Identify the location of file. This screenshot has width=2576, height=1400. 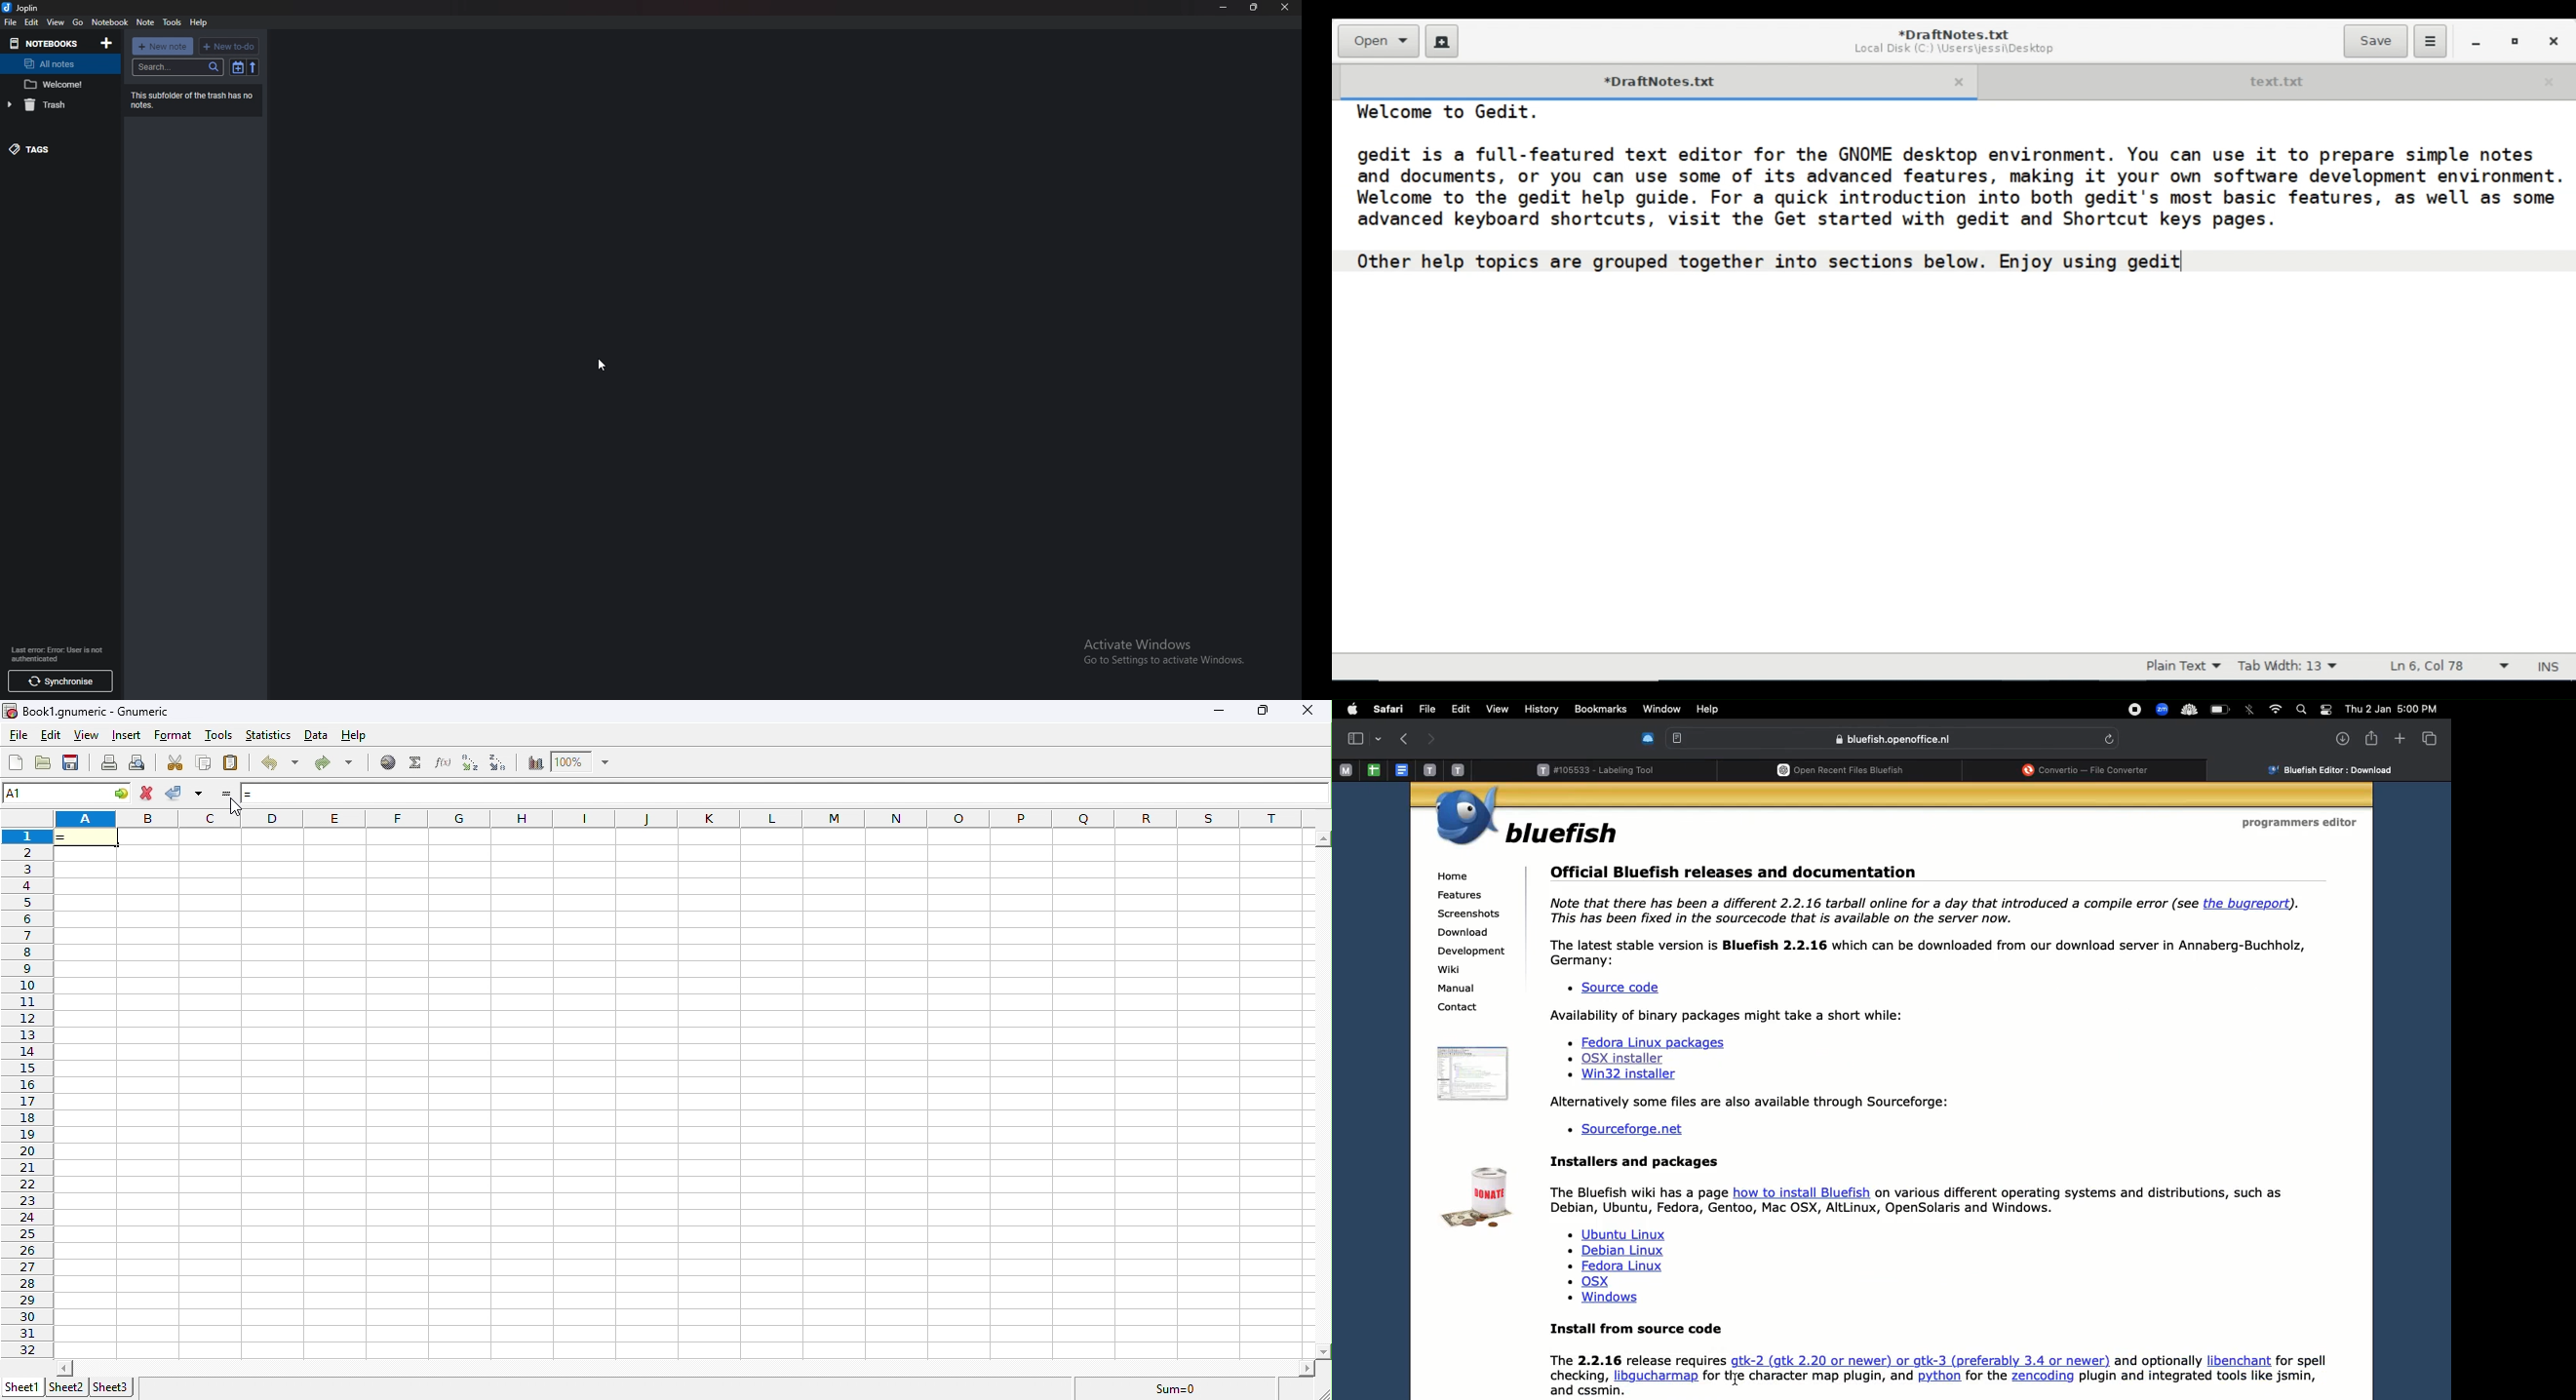
(12, 22).